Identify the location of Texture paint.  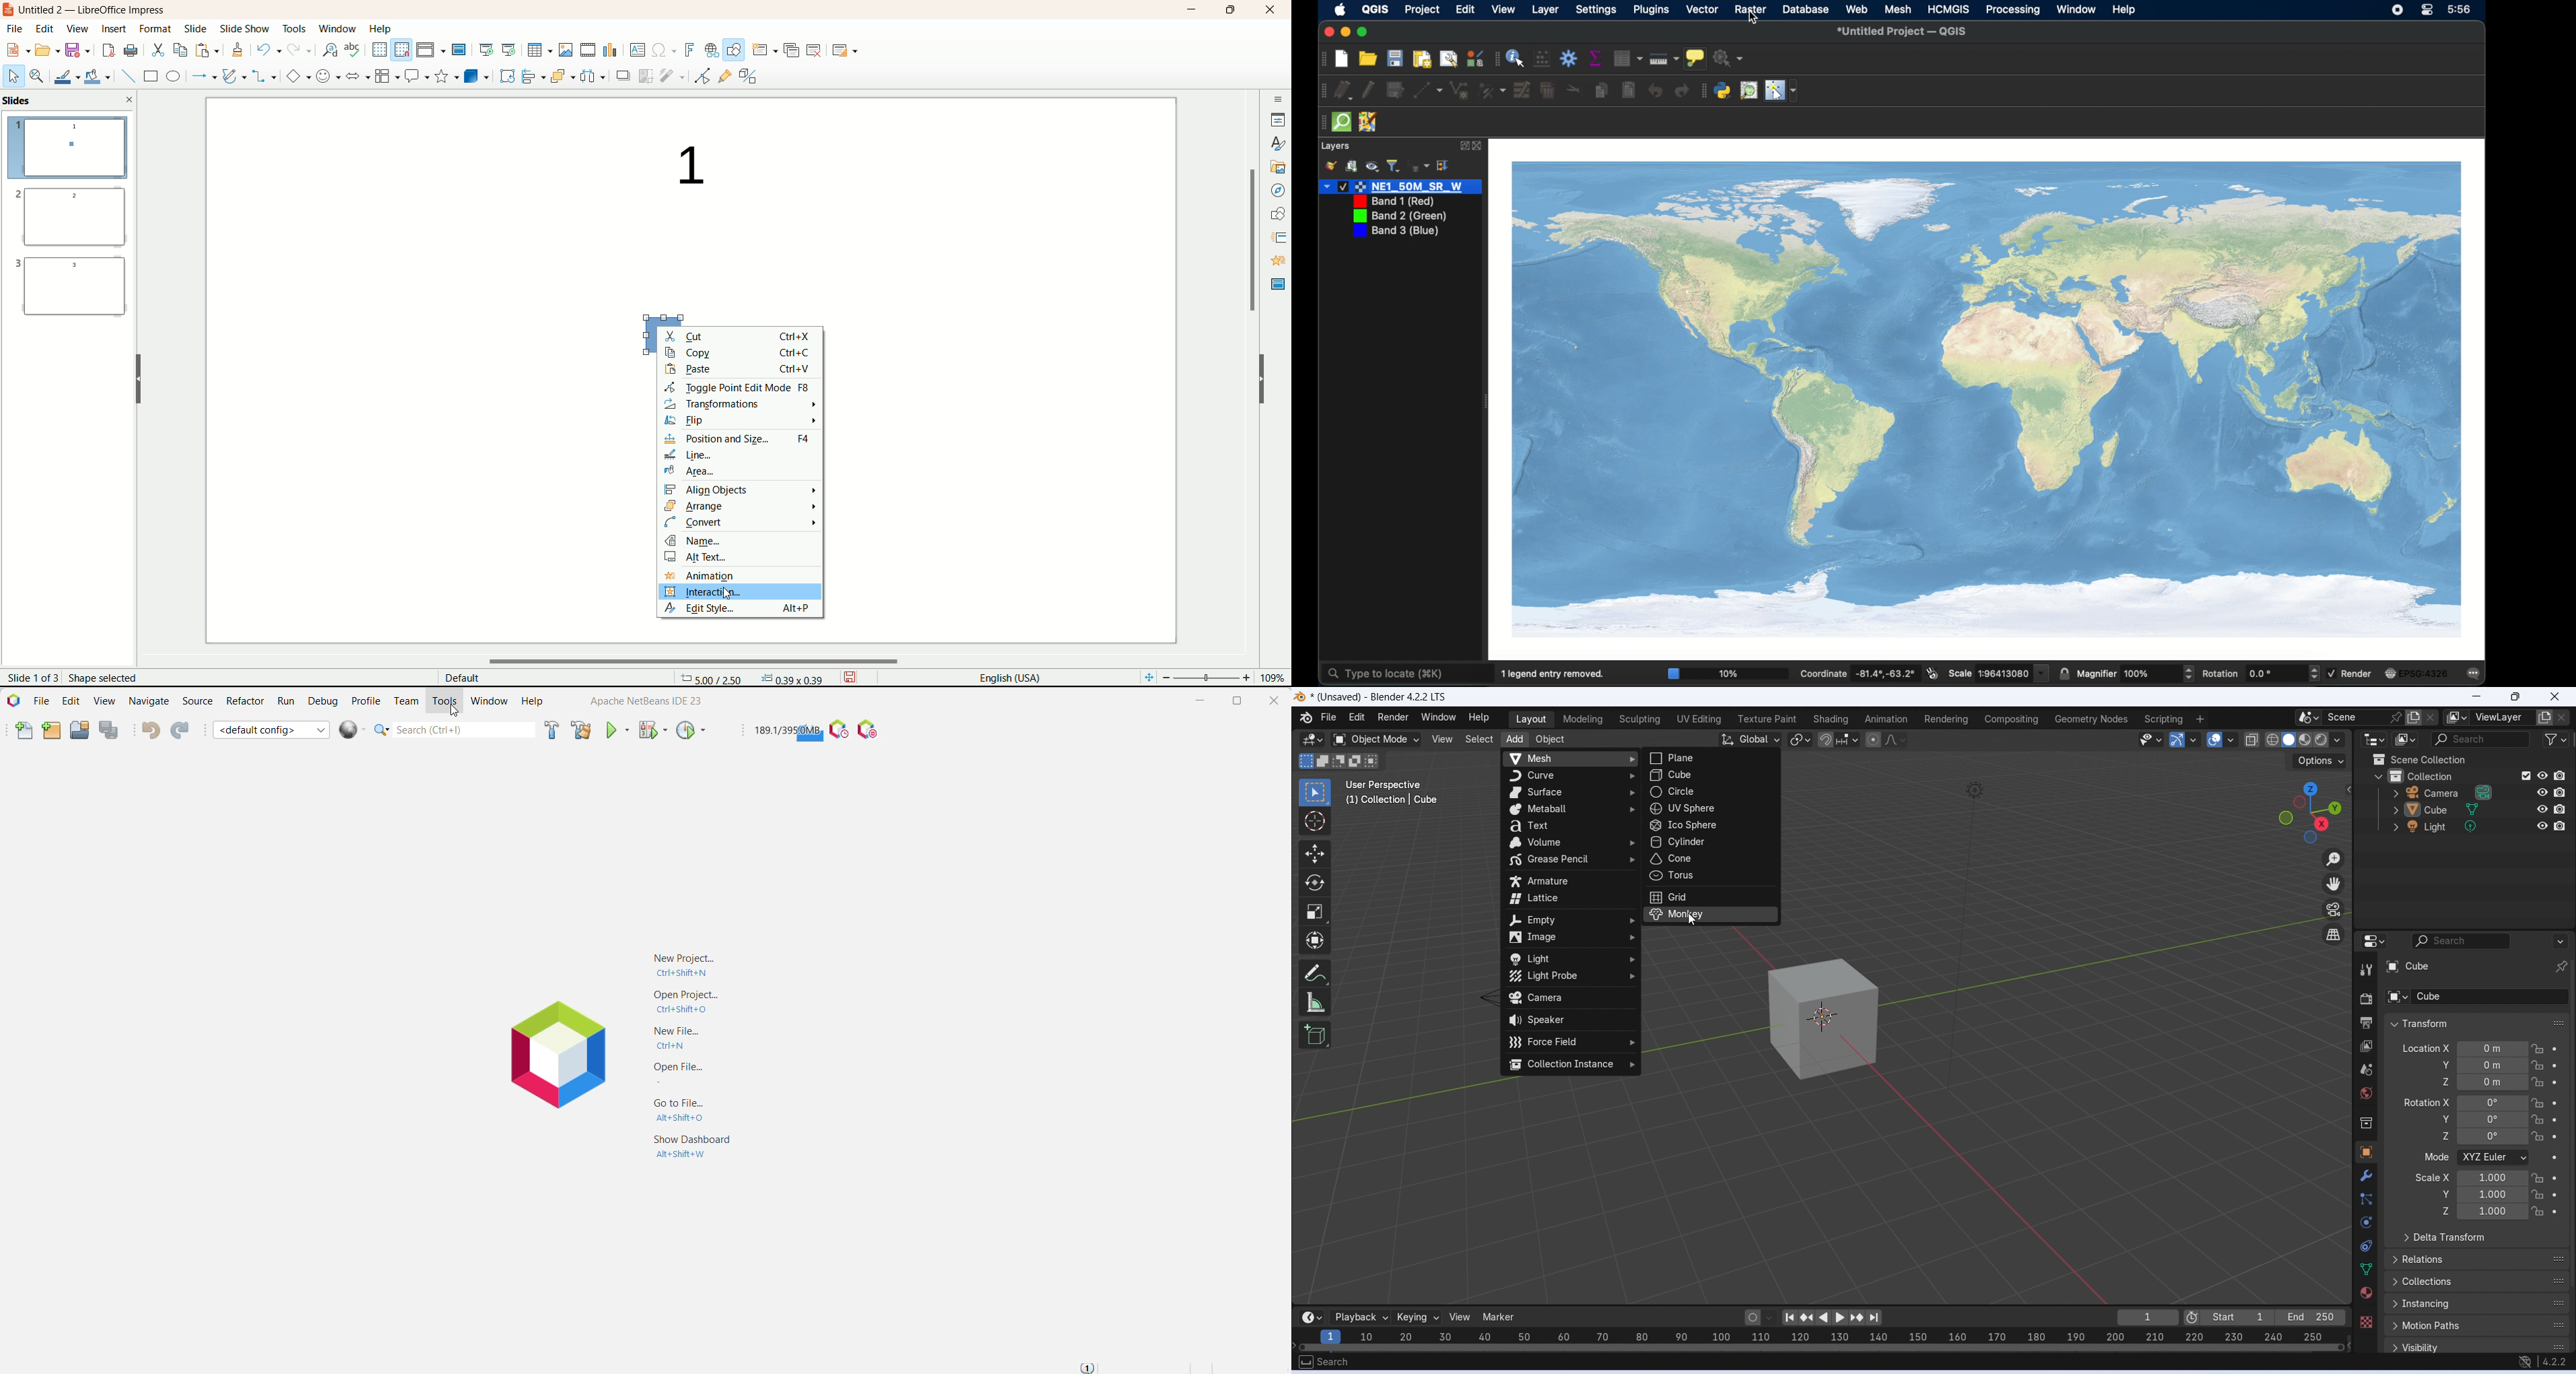
(1767, 719).